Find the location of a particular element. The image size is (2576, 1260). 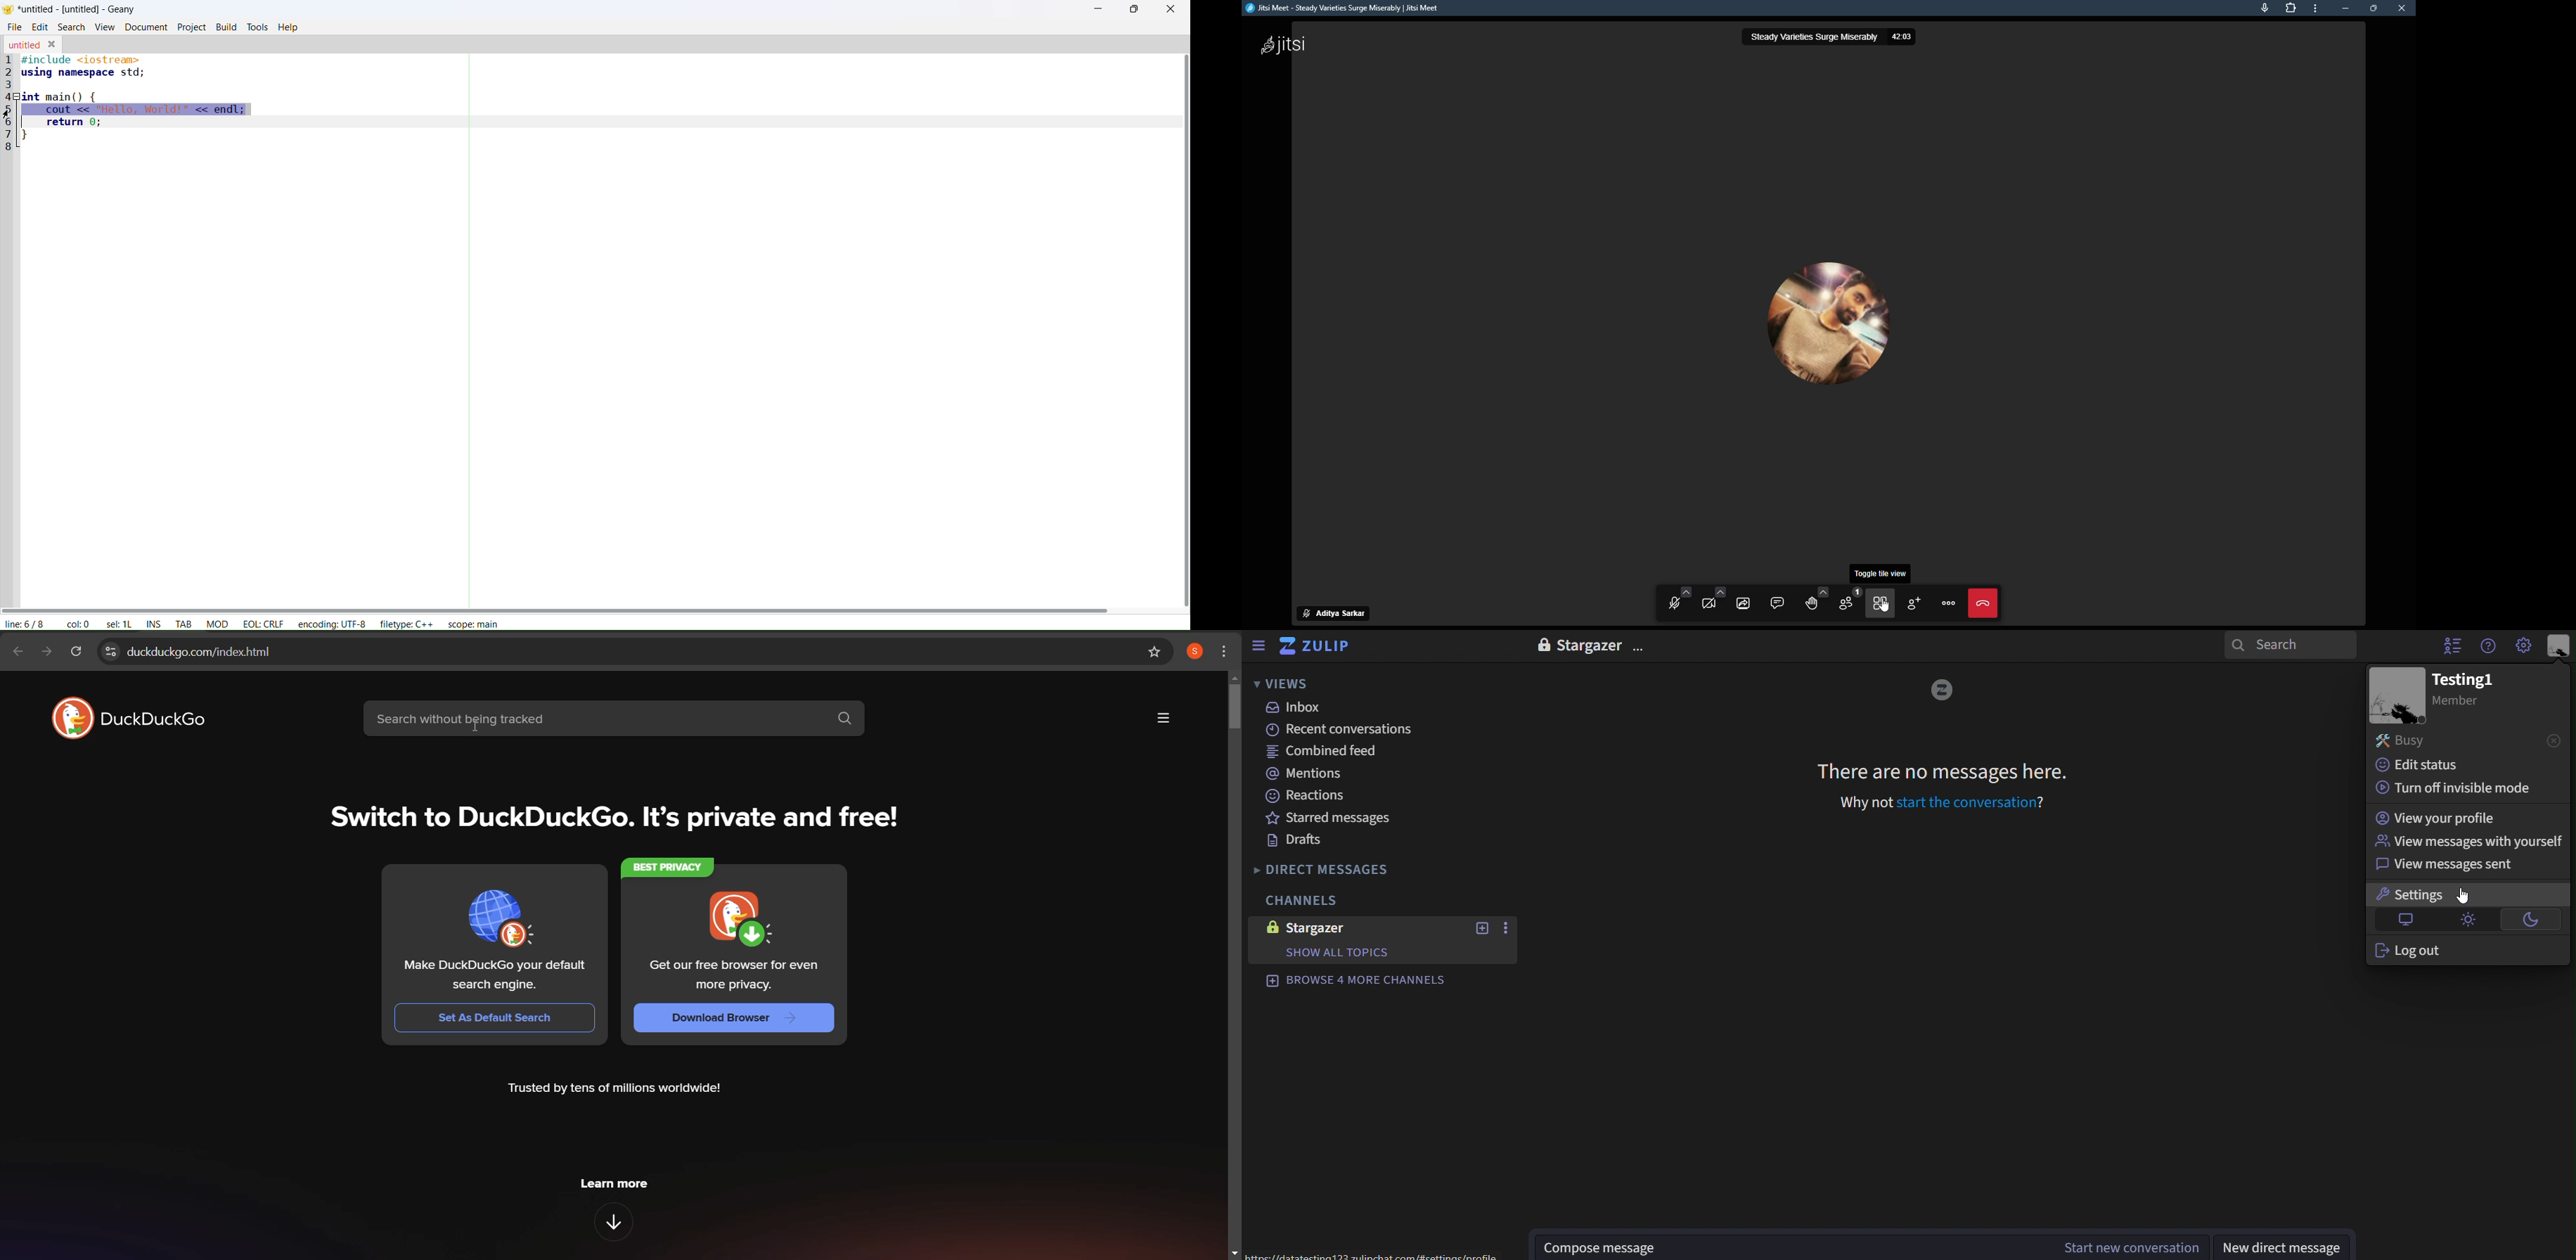

There are no messages here.
Why not start the conversation? is located at coordinates (1943, 771).